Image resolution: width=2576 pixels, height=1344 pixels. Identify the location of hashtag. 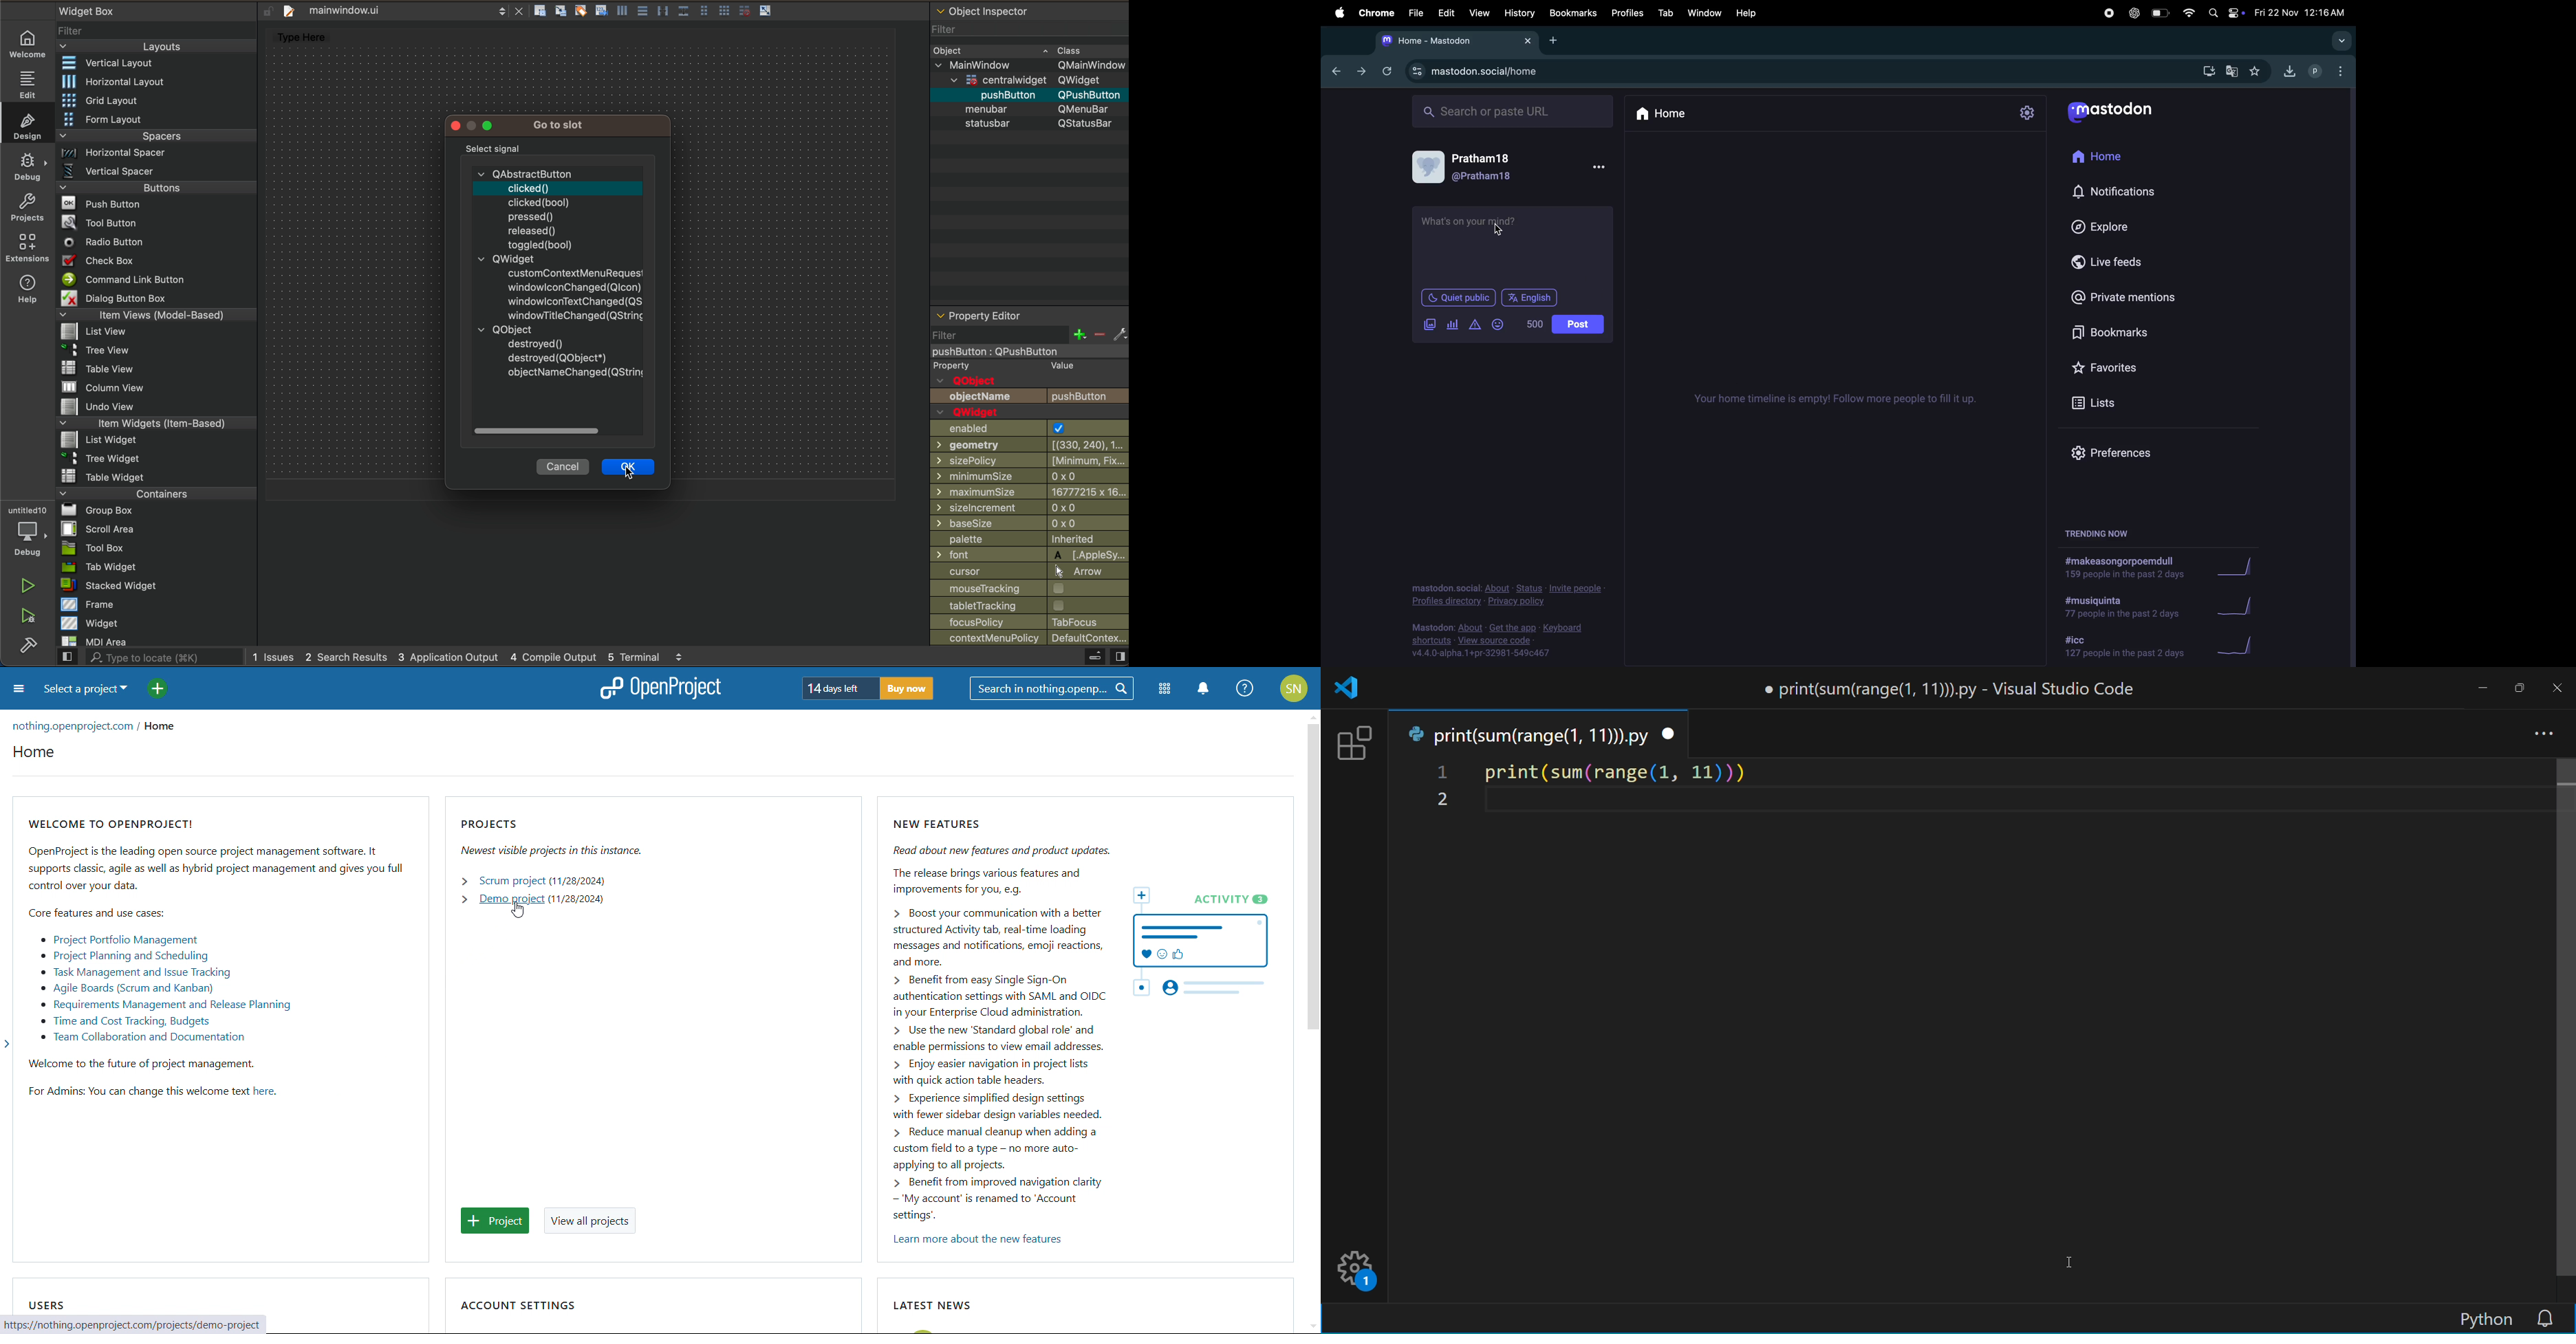
(2122, 647).